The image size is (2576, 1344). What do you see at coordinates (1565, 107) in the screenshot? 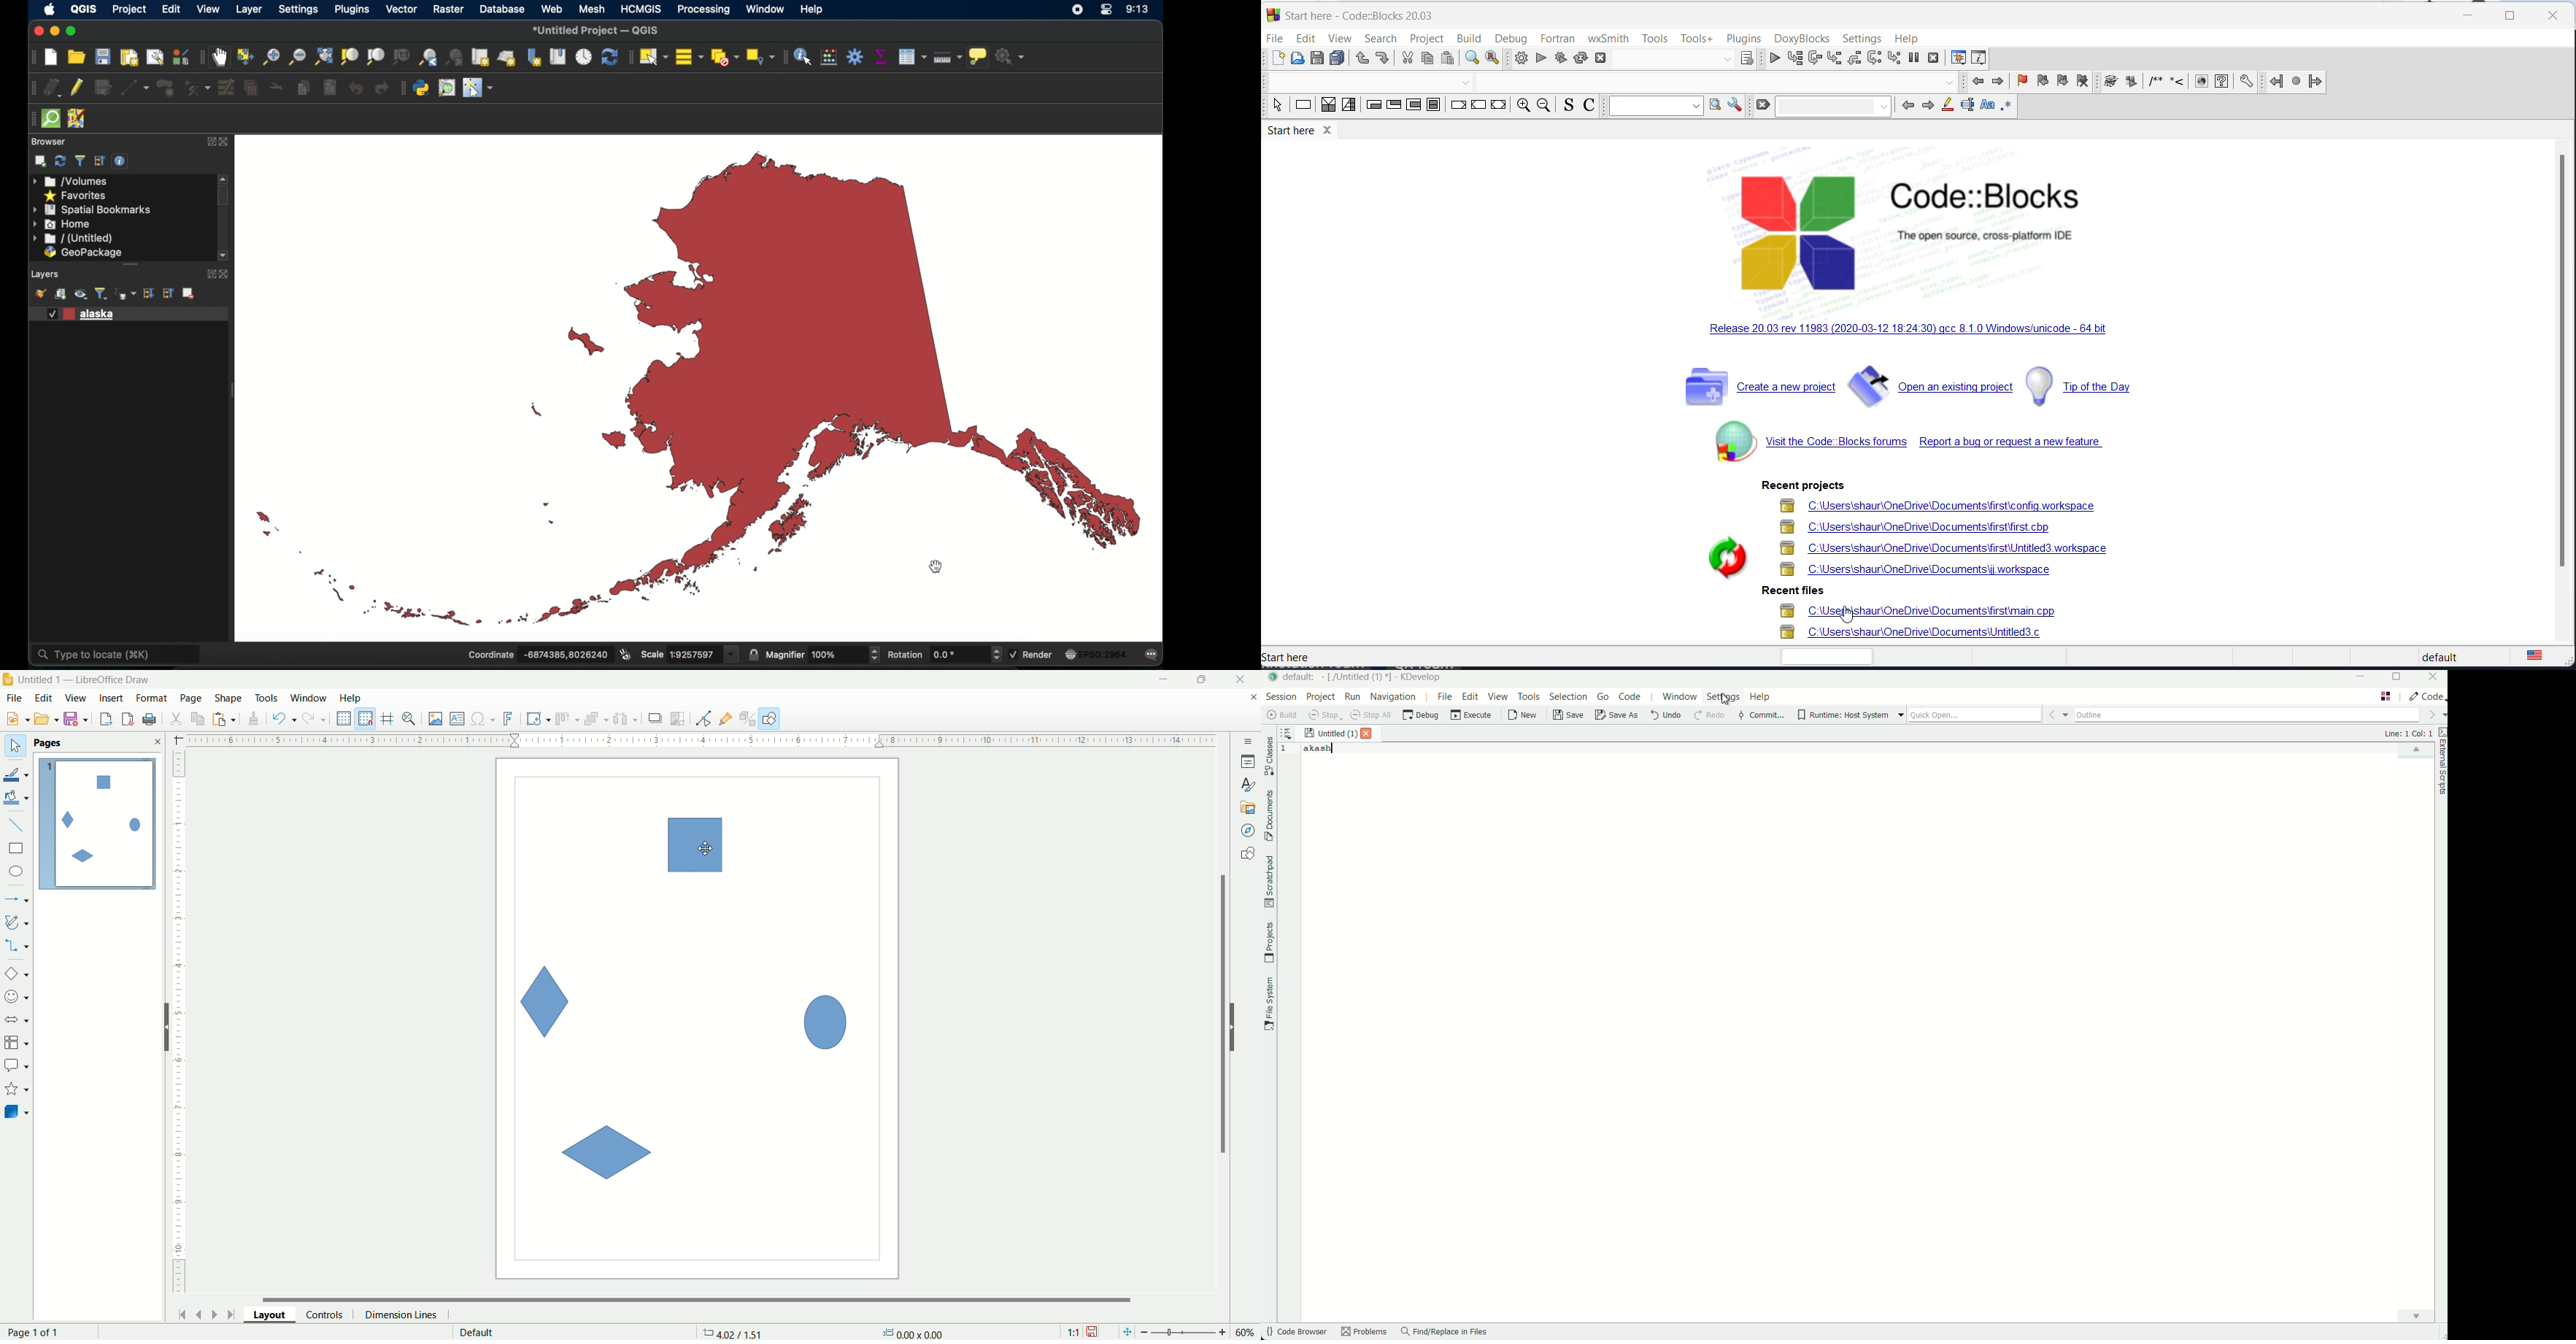
I see `toggle source` at bounding box center [1565, 107].